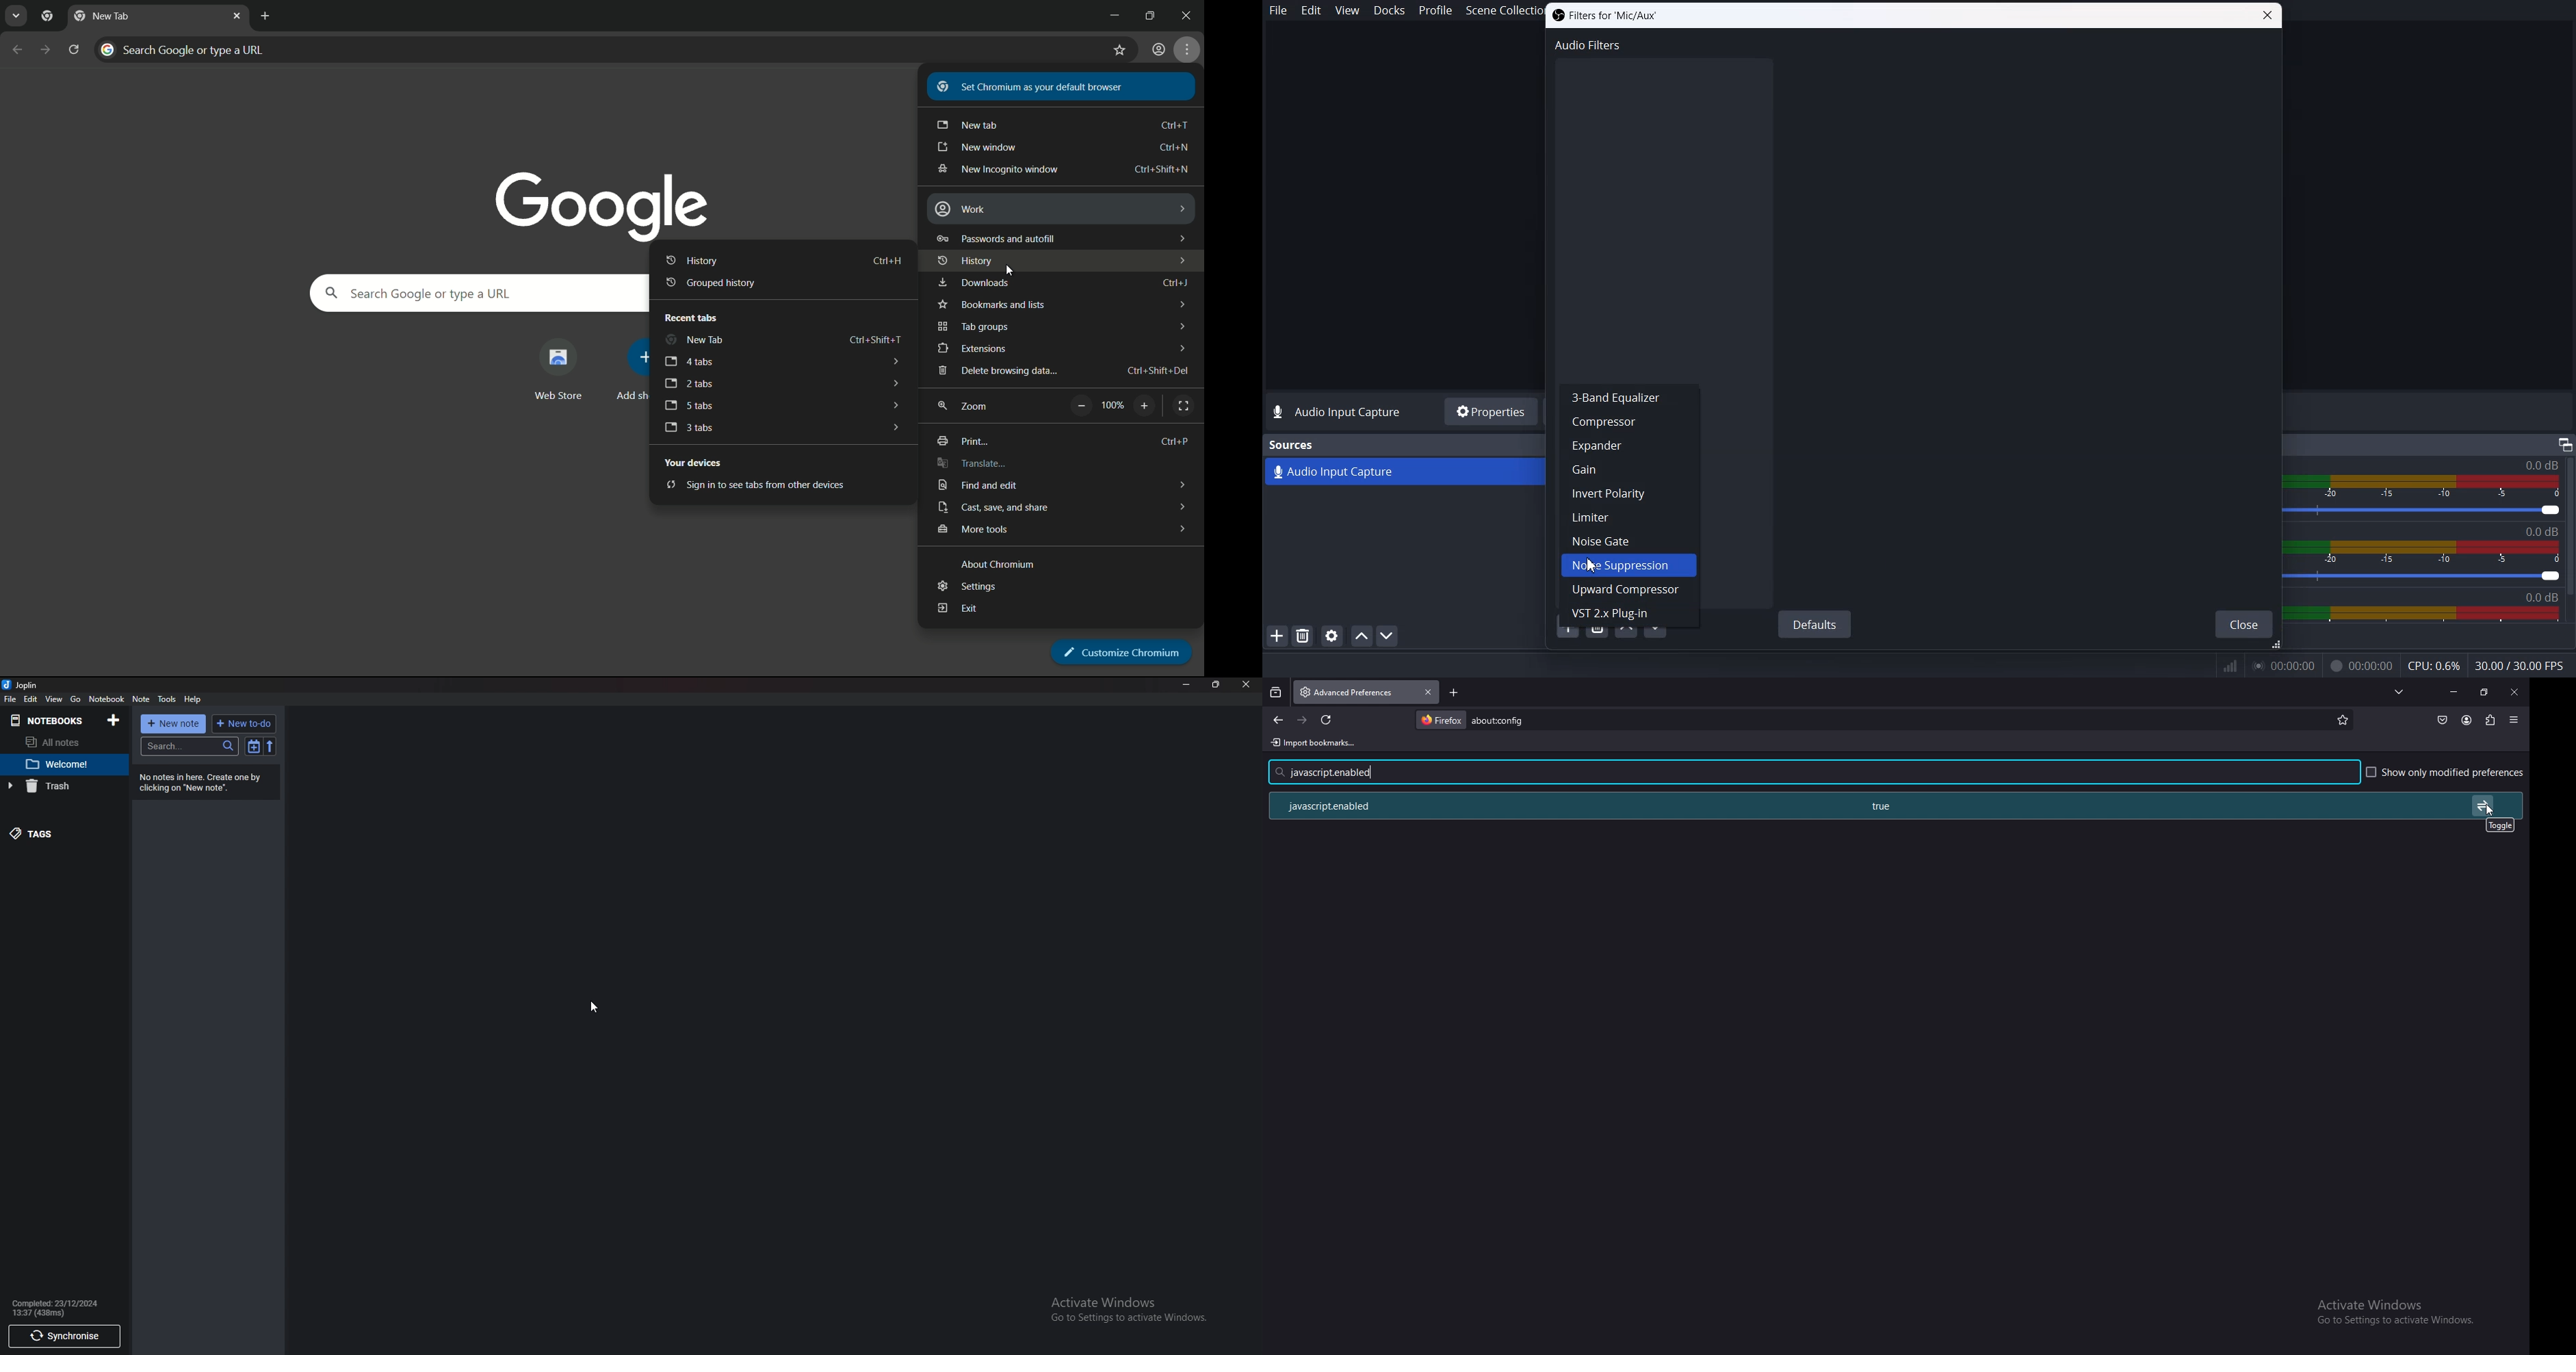  What do you see at coordinates (1303, 635) in the screenshot?
I see `Remove Selected Source` at bounding box center [1303, 635].